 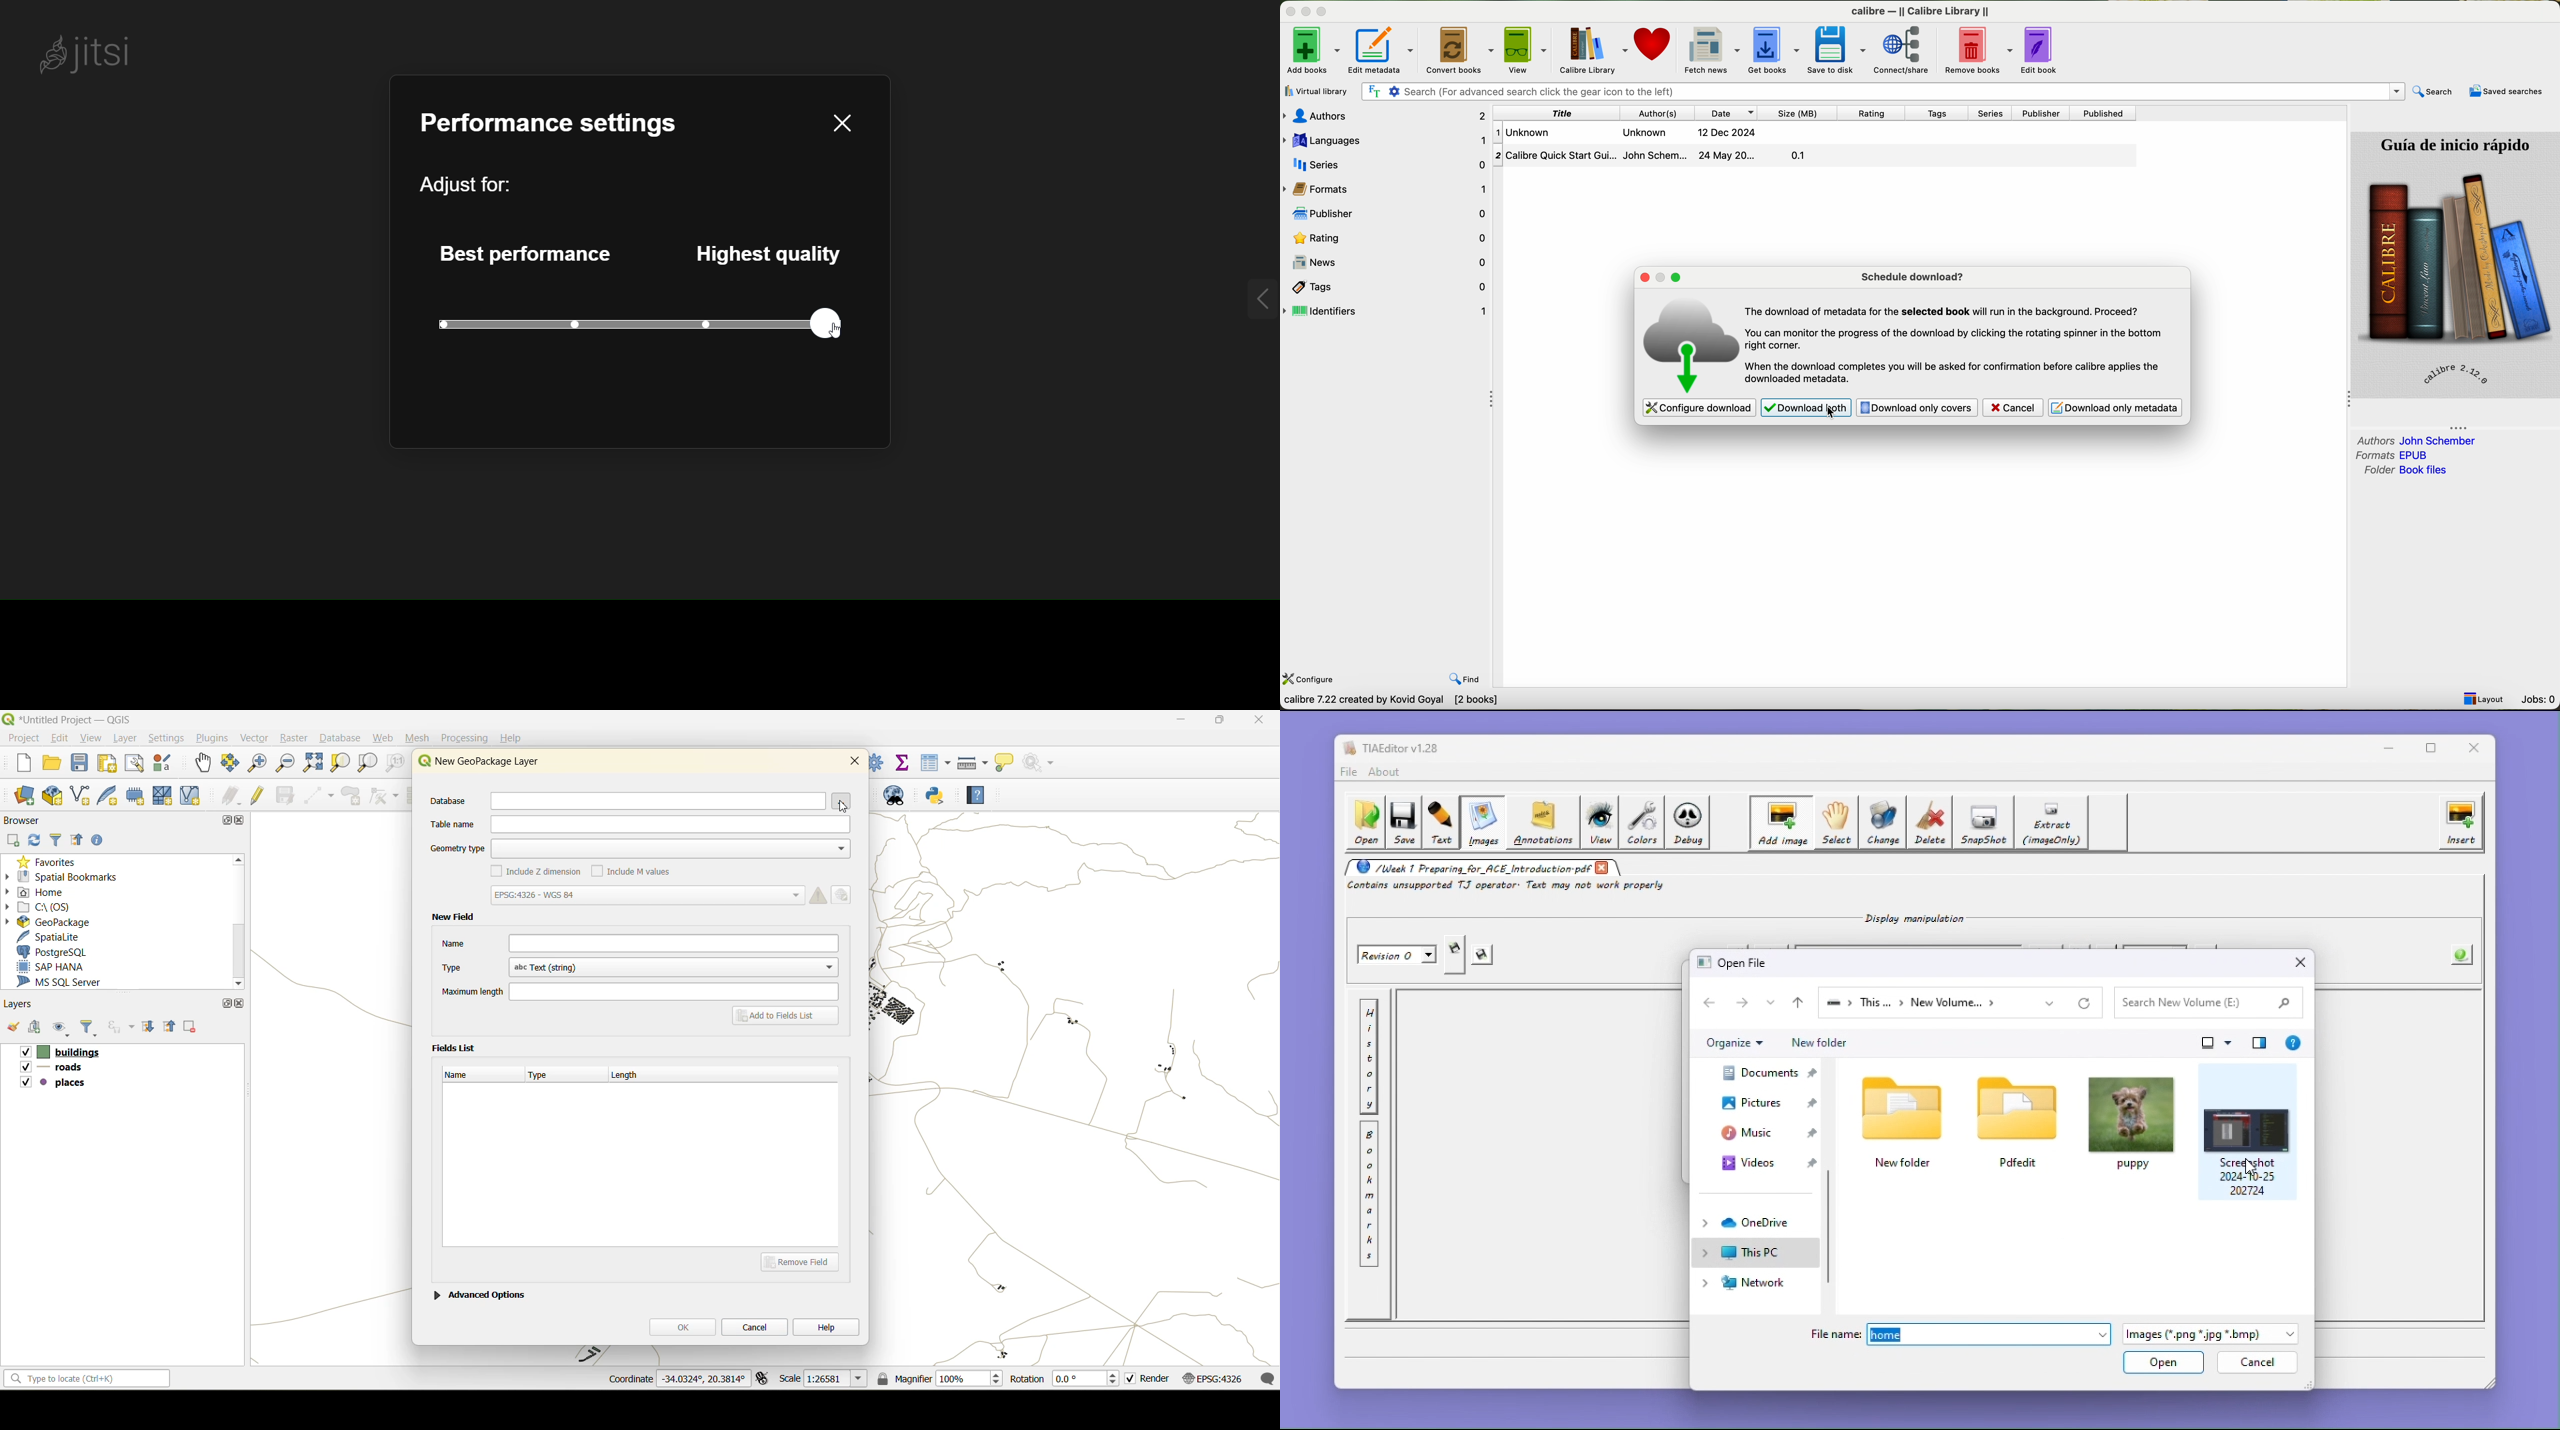 What do you see at coordinates (164, 795) in the screenshot?
I see `mesh` at bounding box center [164, 795].